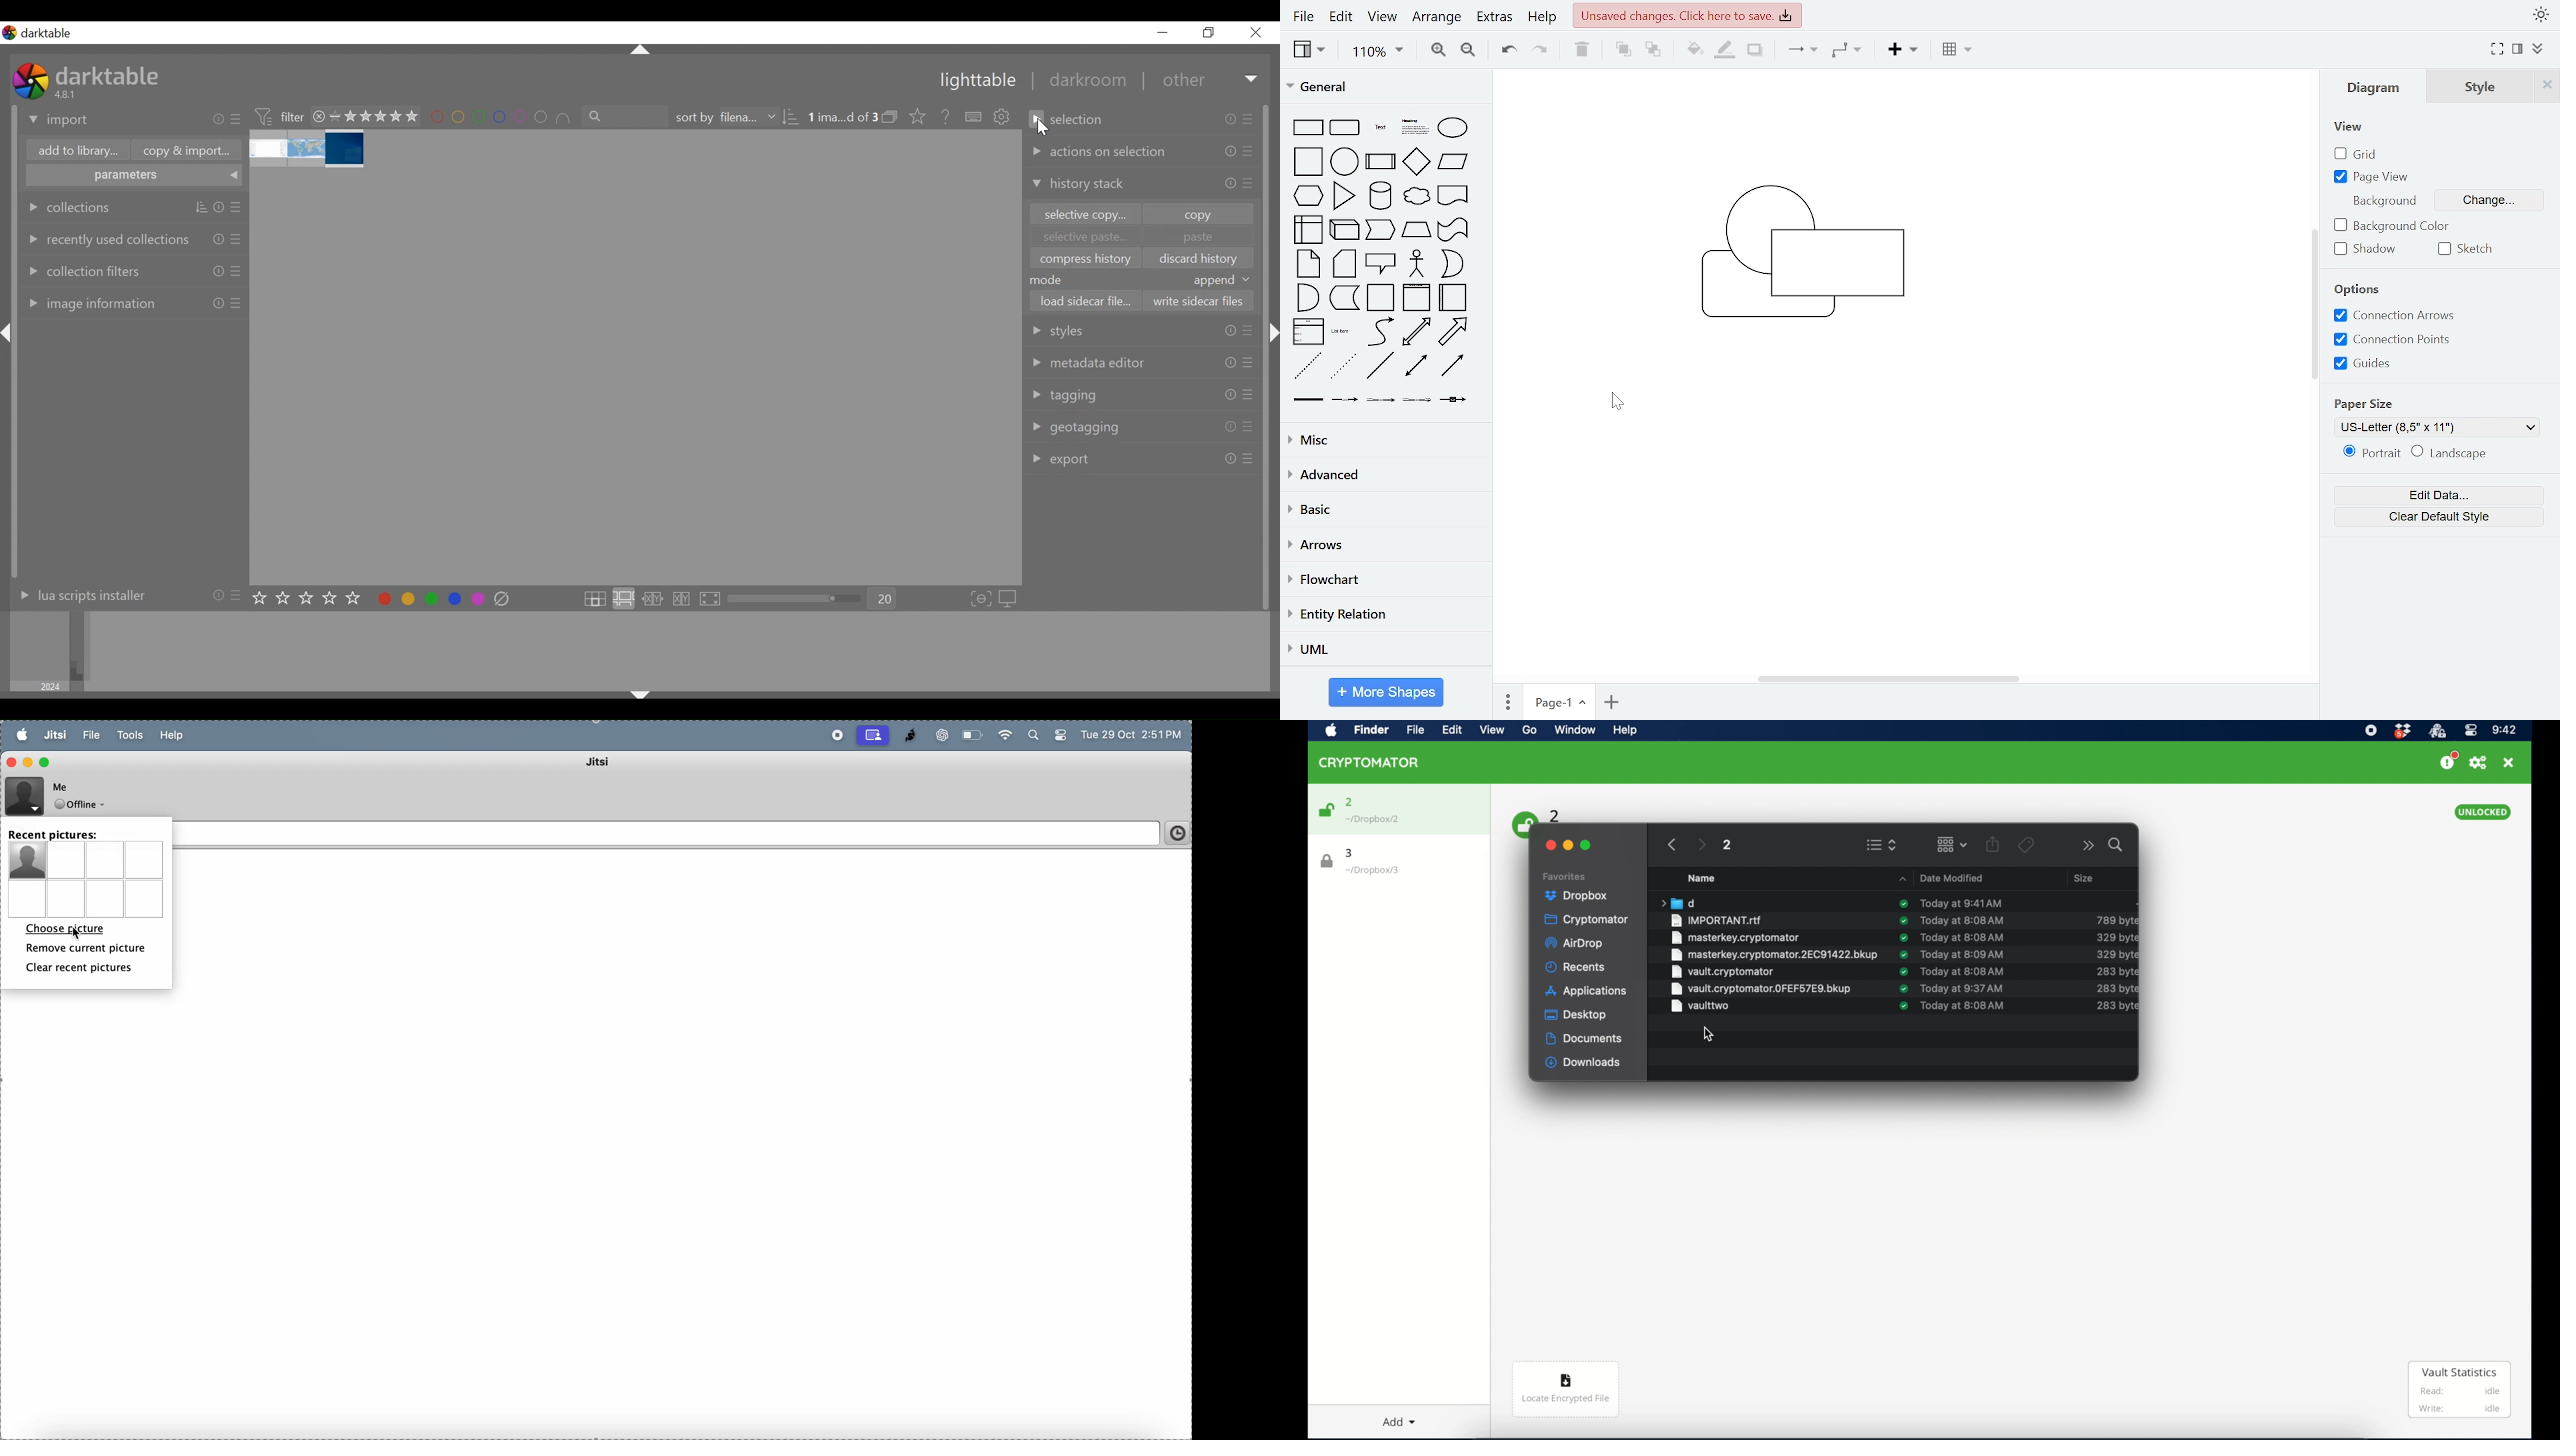 Image resolution: width=2576 pixels, height=1456 pixels. Describe the element at coordinates (1342, 196) in the screenshot. I see `triangle` at that location.